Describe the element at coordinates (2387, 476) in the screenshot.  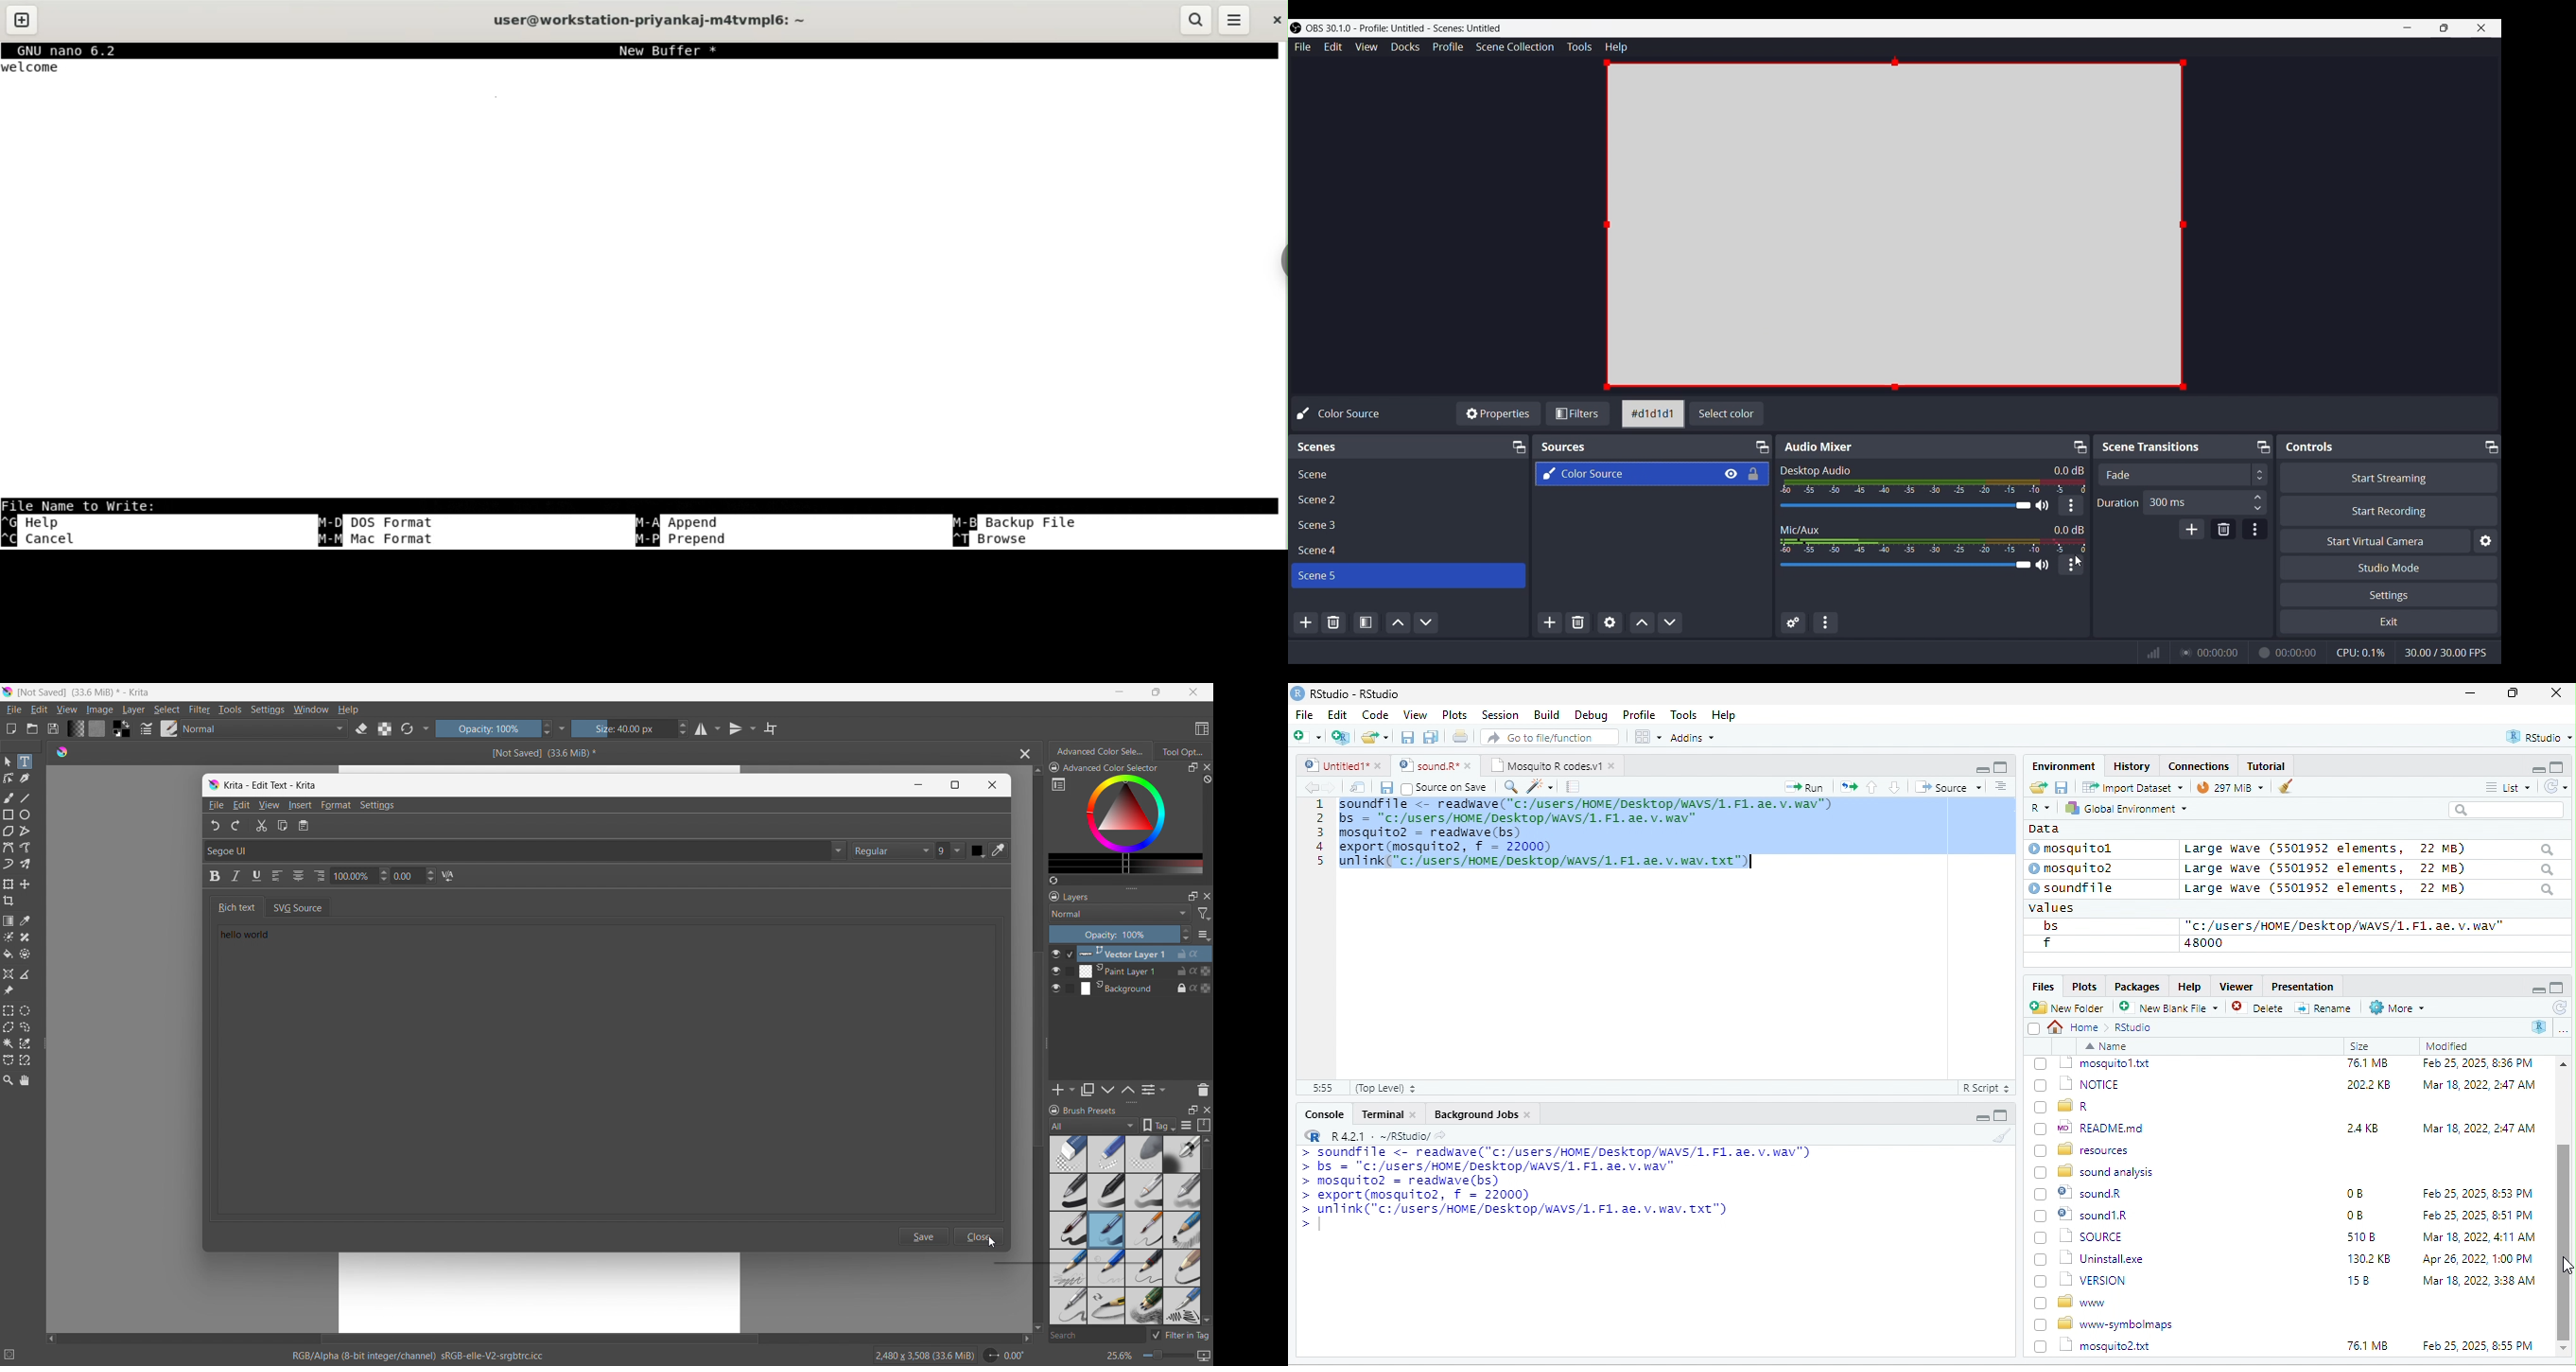
I see `Start Streaming` at that location.